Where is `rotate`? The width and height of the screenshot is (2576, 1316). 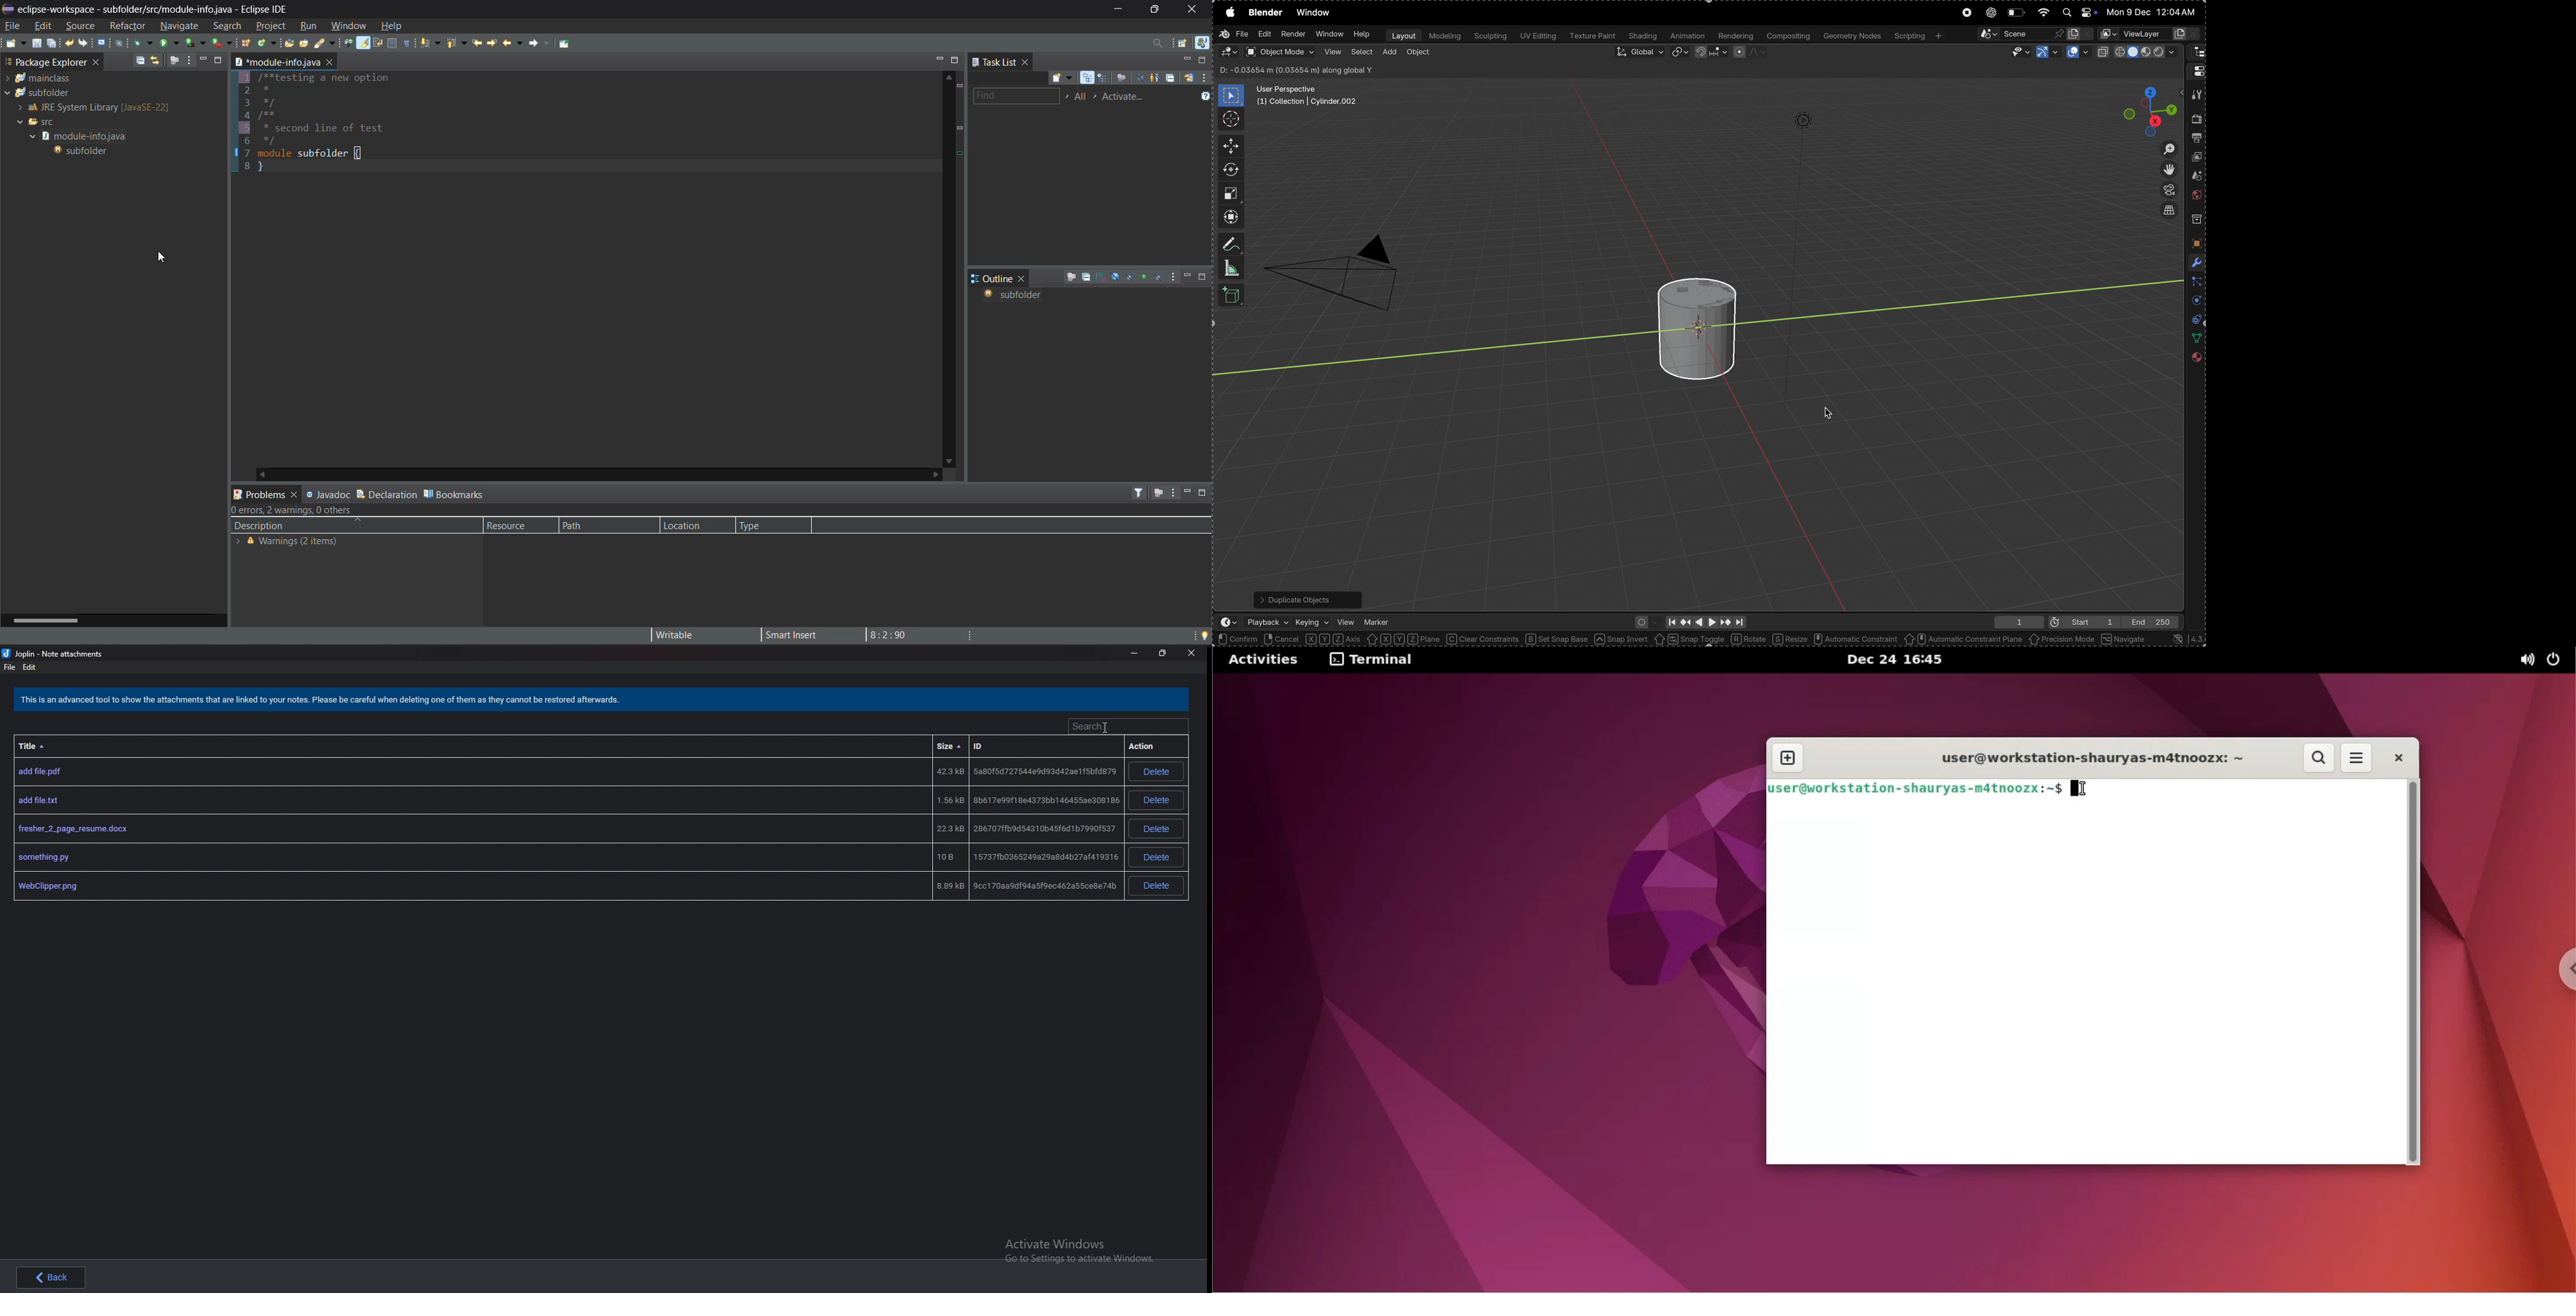
rotate is located at coordinates (1231, 170).